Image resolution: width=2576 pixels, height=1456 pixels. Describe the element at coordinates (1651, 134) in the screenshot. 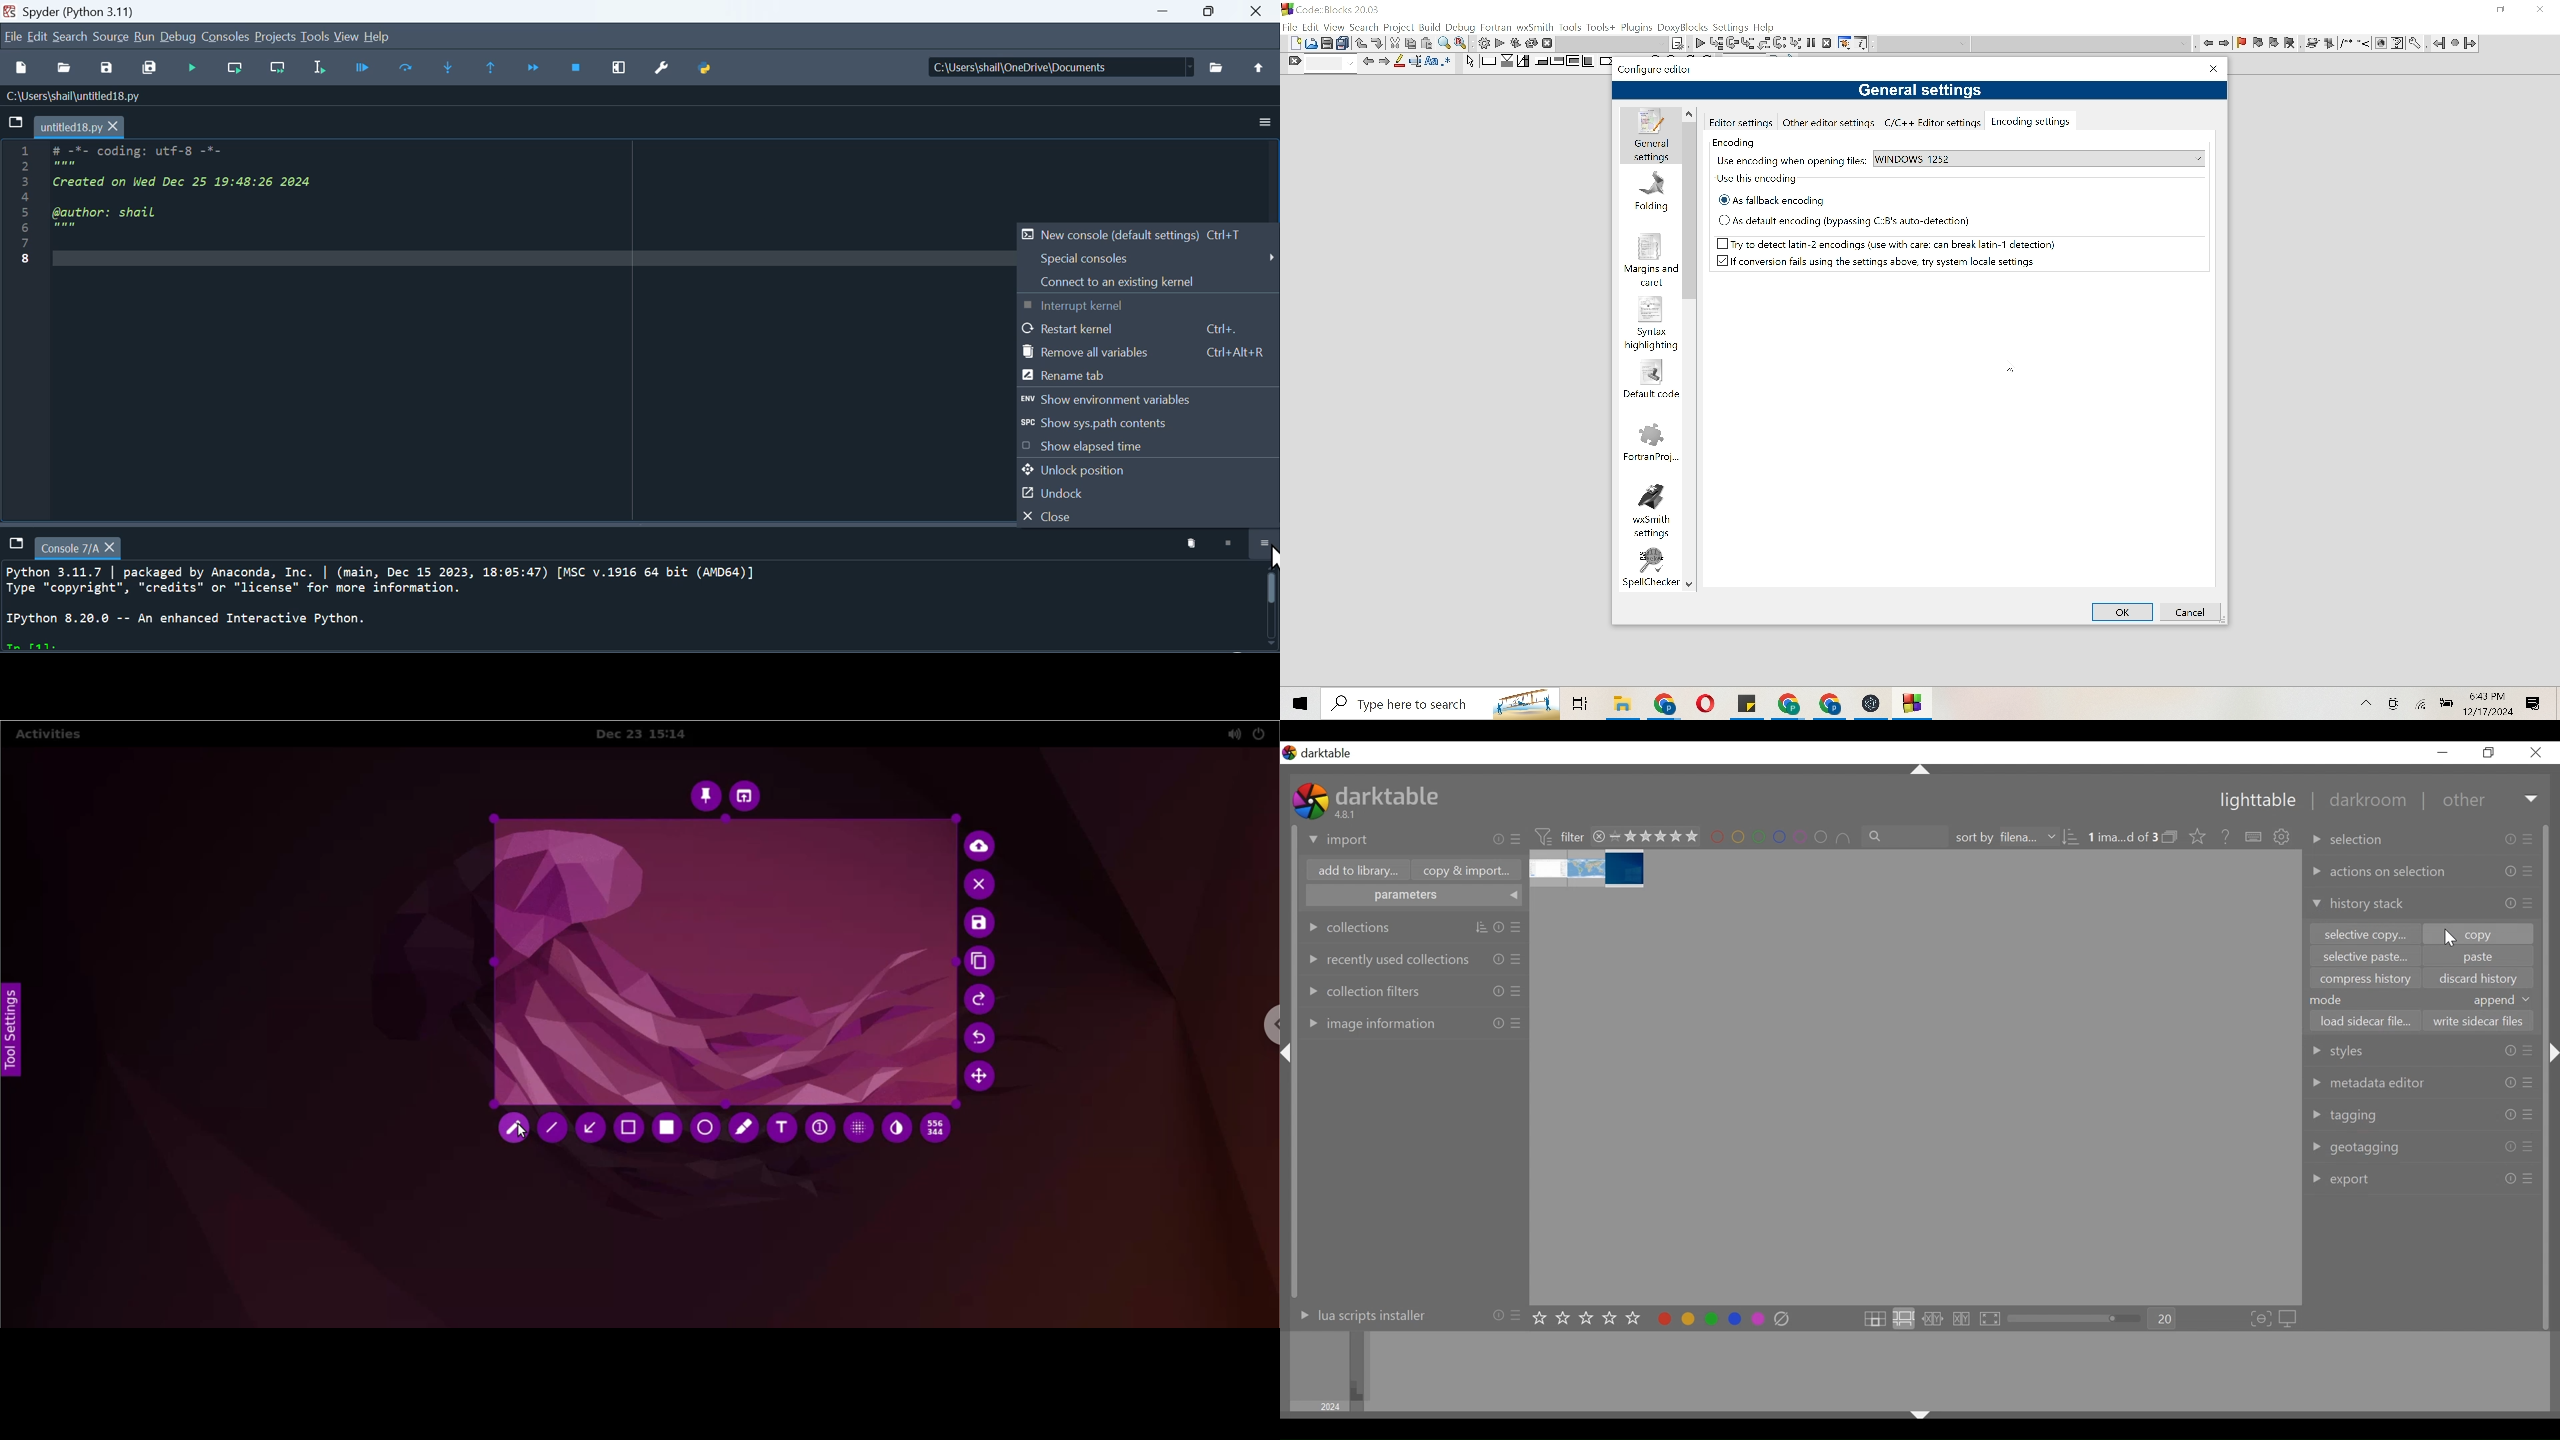

I see `General settings` at that location.